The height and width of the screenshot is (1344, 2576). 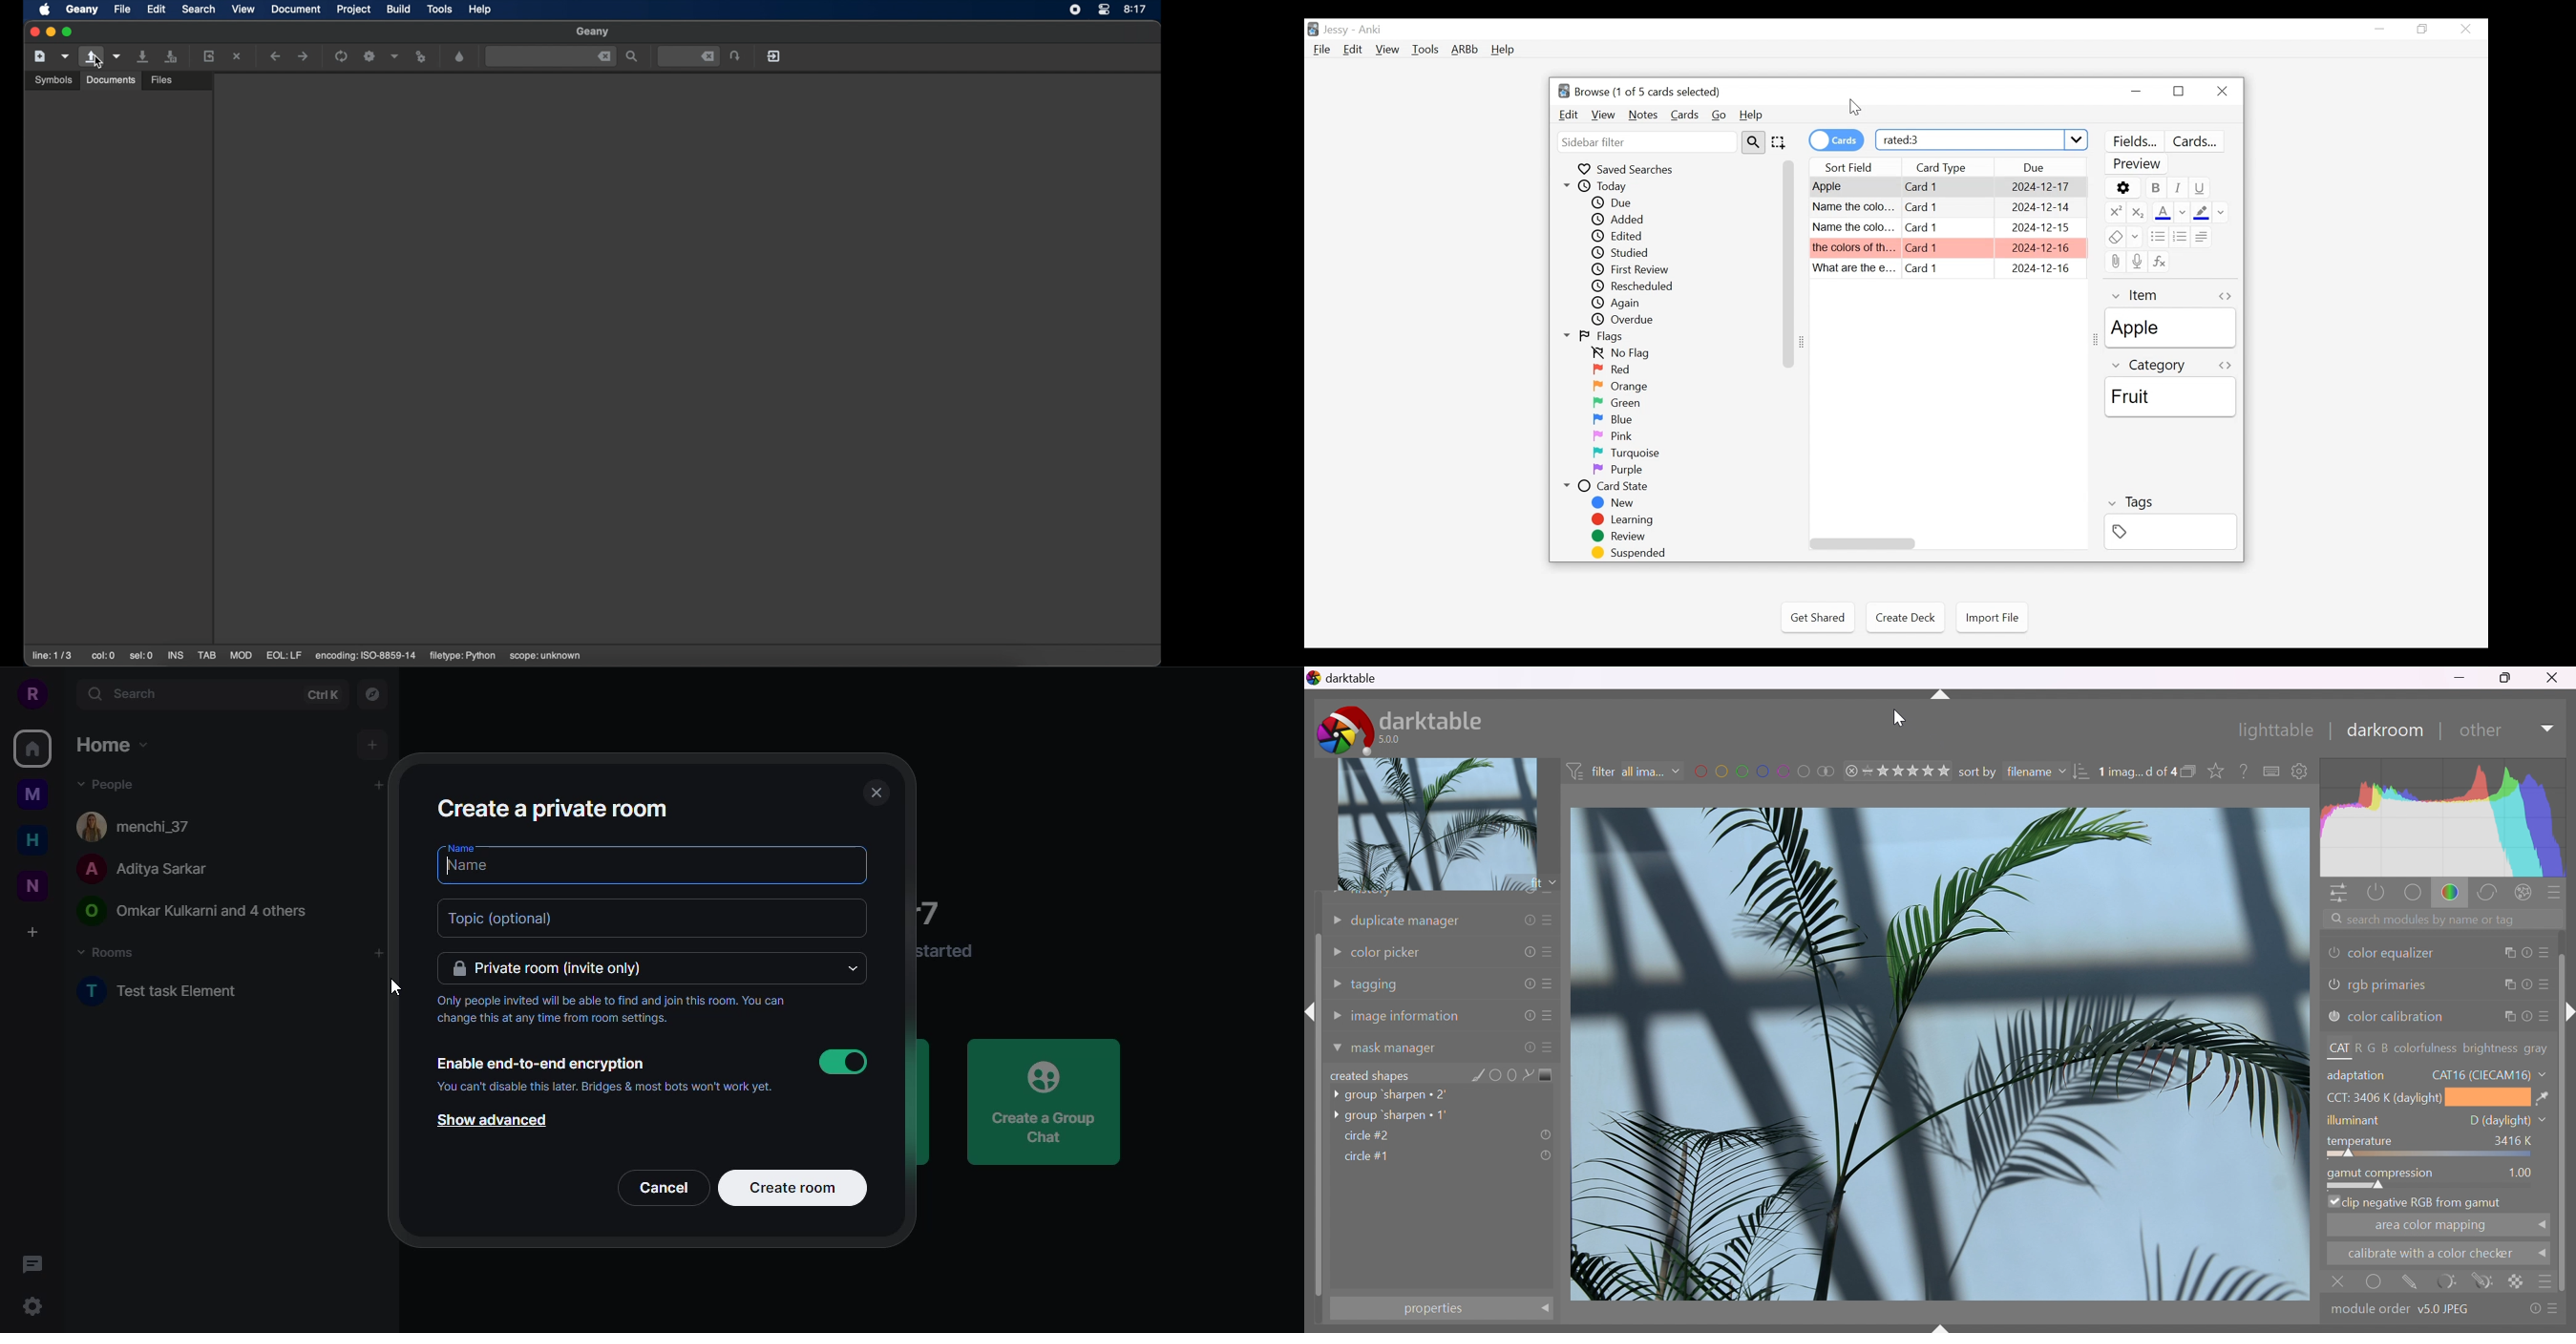 I want to click on Orange, so click(x=1620, y=386).